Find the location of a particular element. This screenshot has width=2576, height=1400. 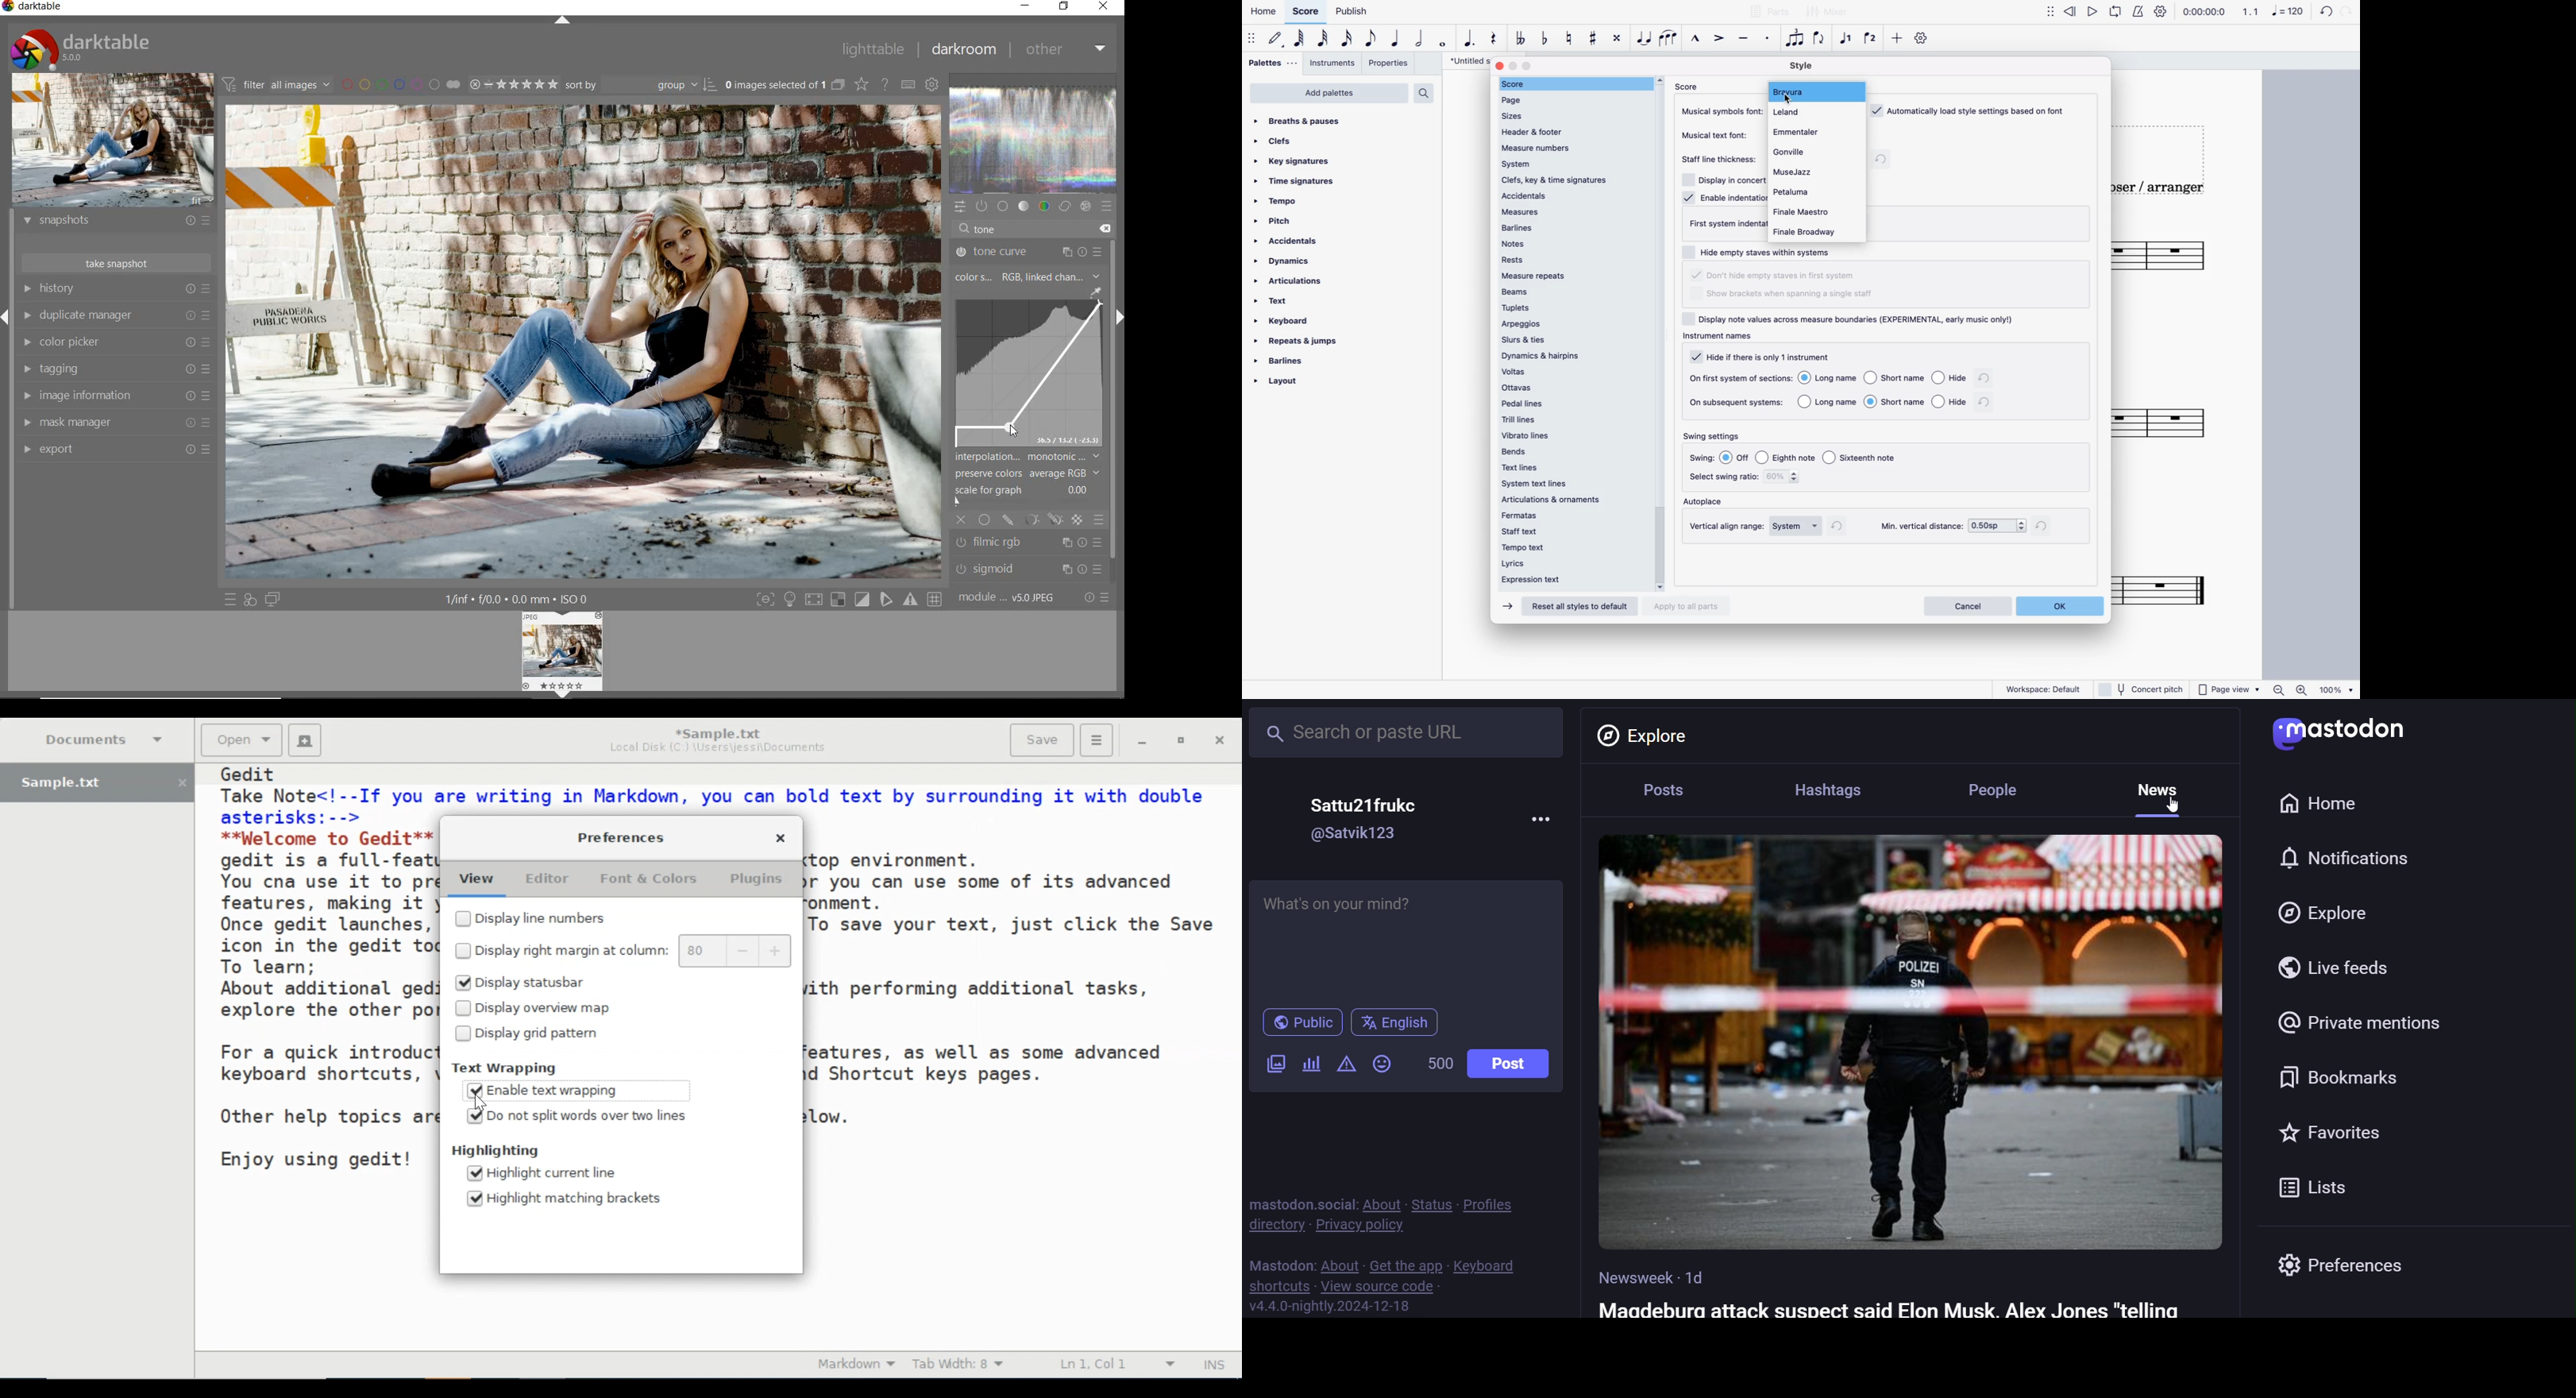

pedal lines is located at coordinates (1577, 403).